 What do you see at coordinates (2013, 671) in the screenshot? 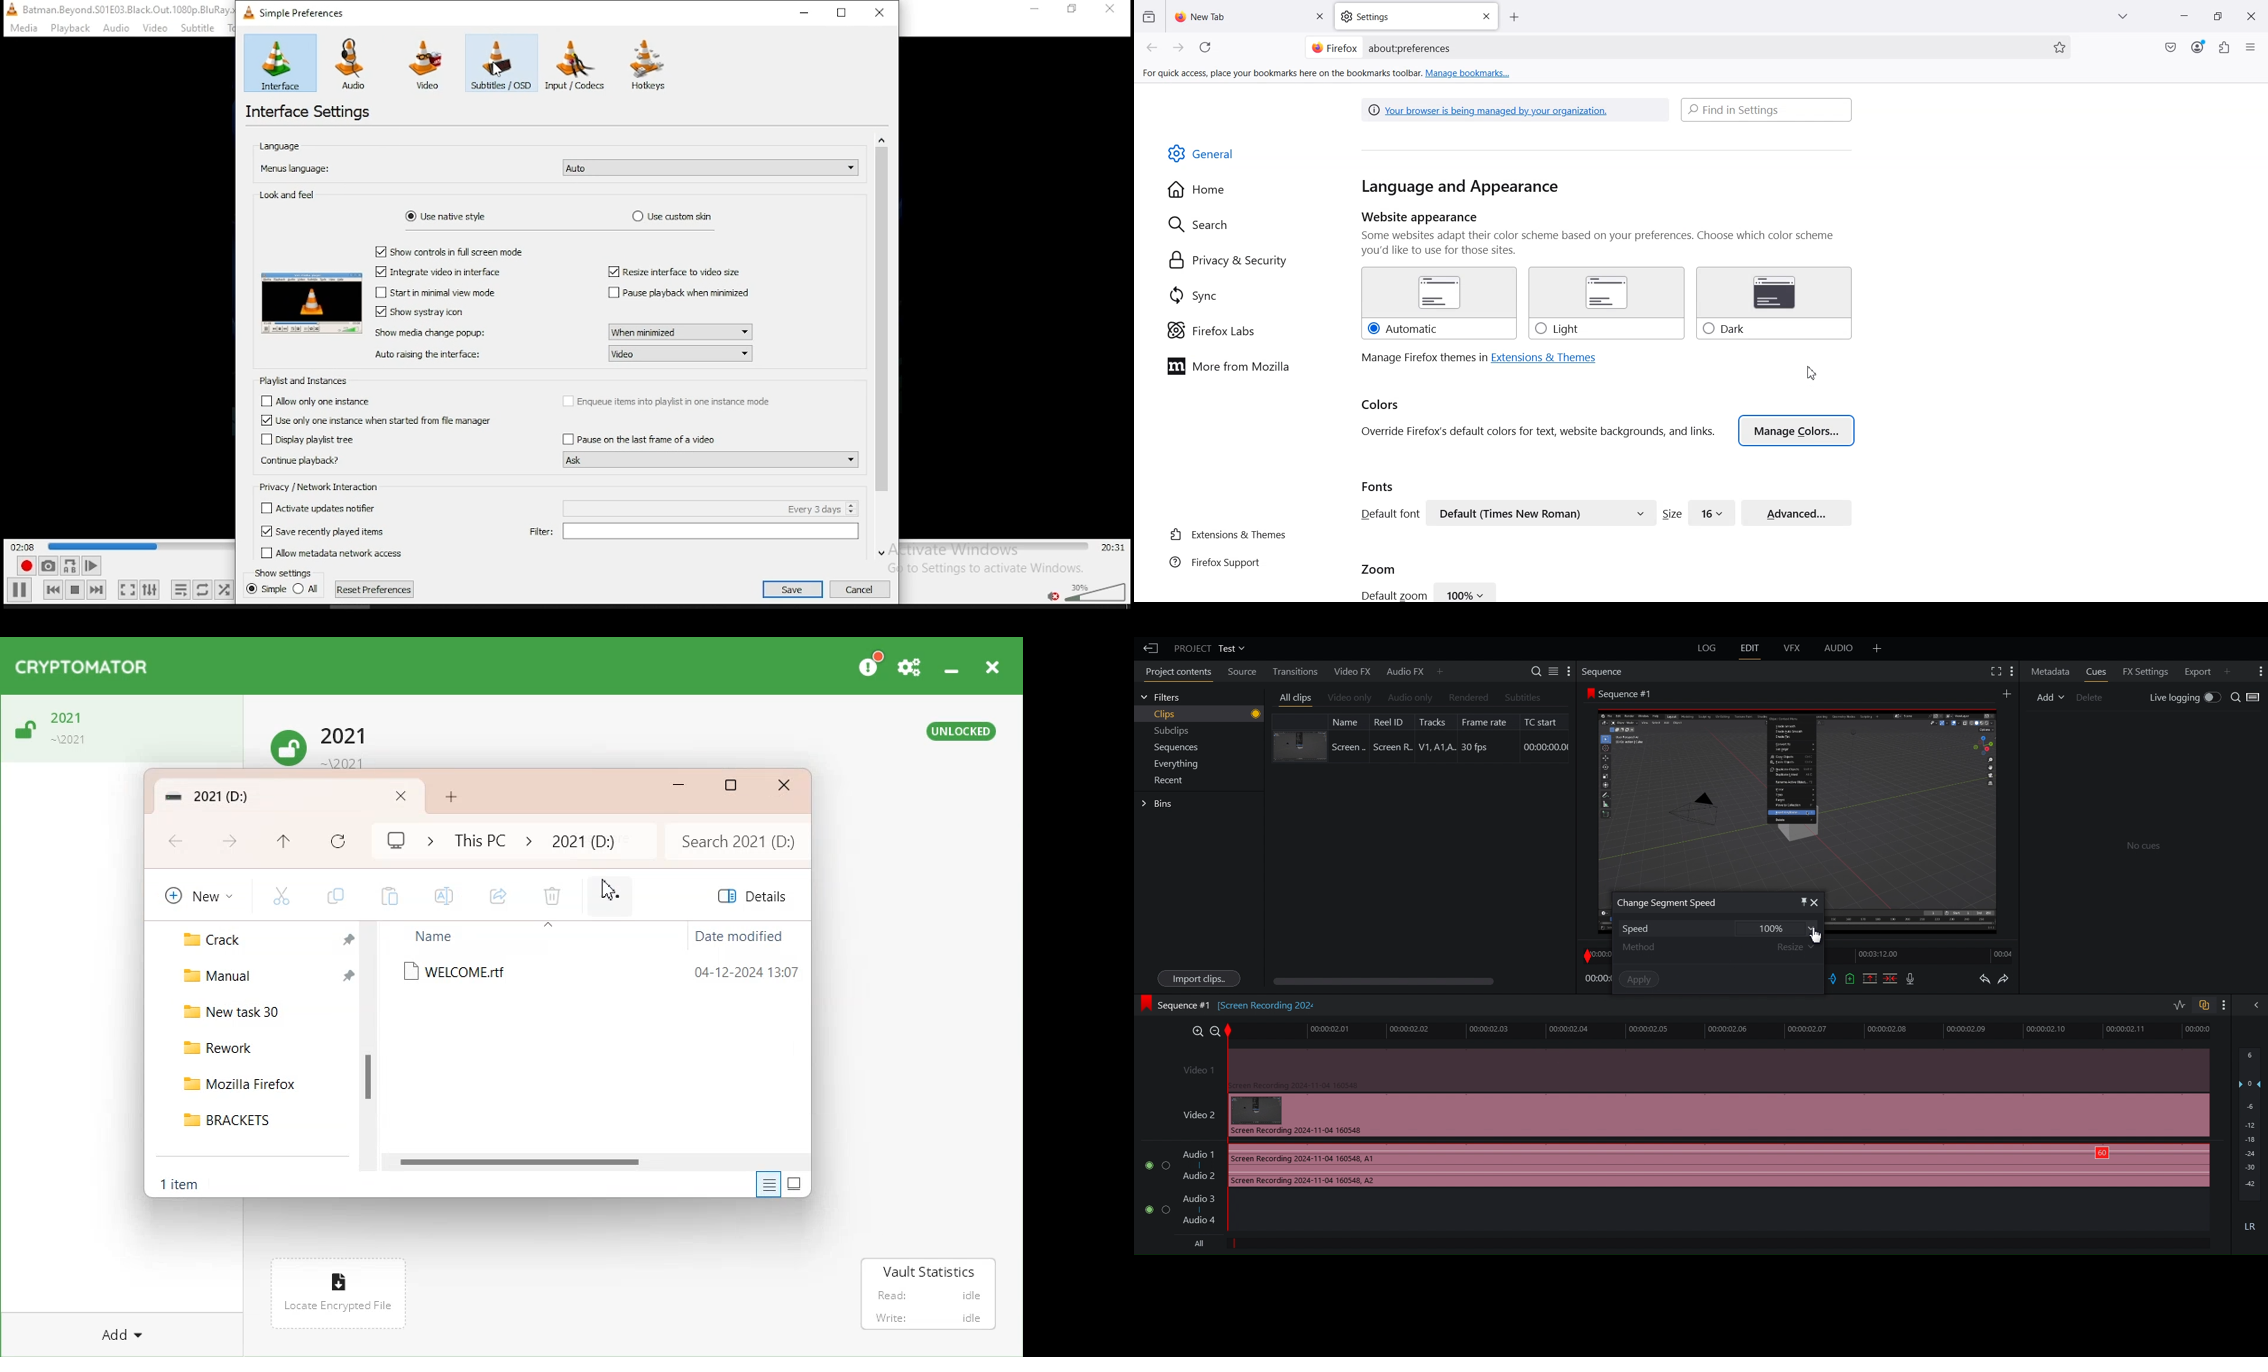
I see `More` at bounding box center [2013, 671].